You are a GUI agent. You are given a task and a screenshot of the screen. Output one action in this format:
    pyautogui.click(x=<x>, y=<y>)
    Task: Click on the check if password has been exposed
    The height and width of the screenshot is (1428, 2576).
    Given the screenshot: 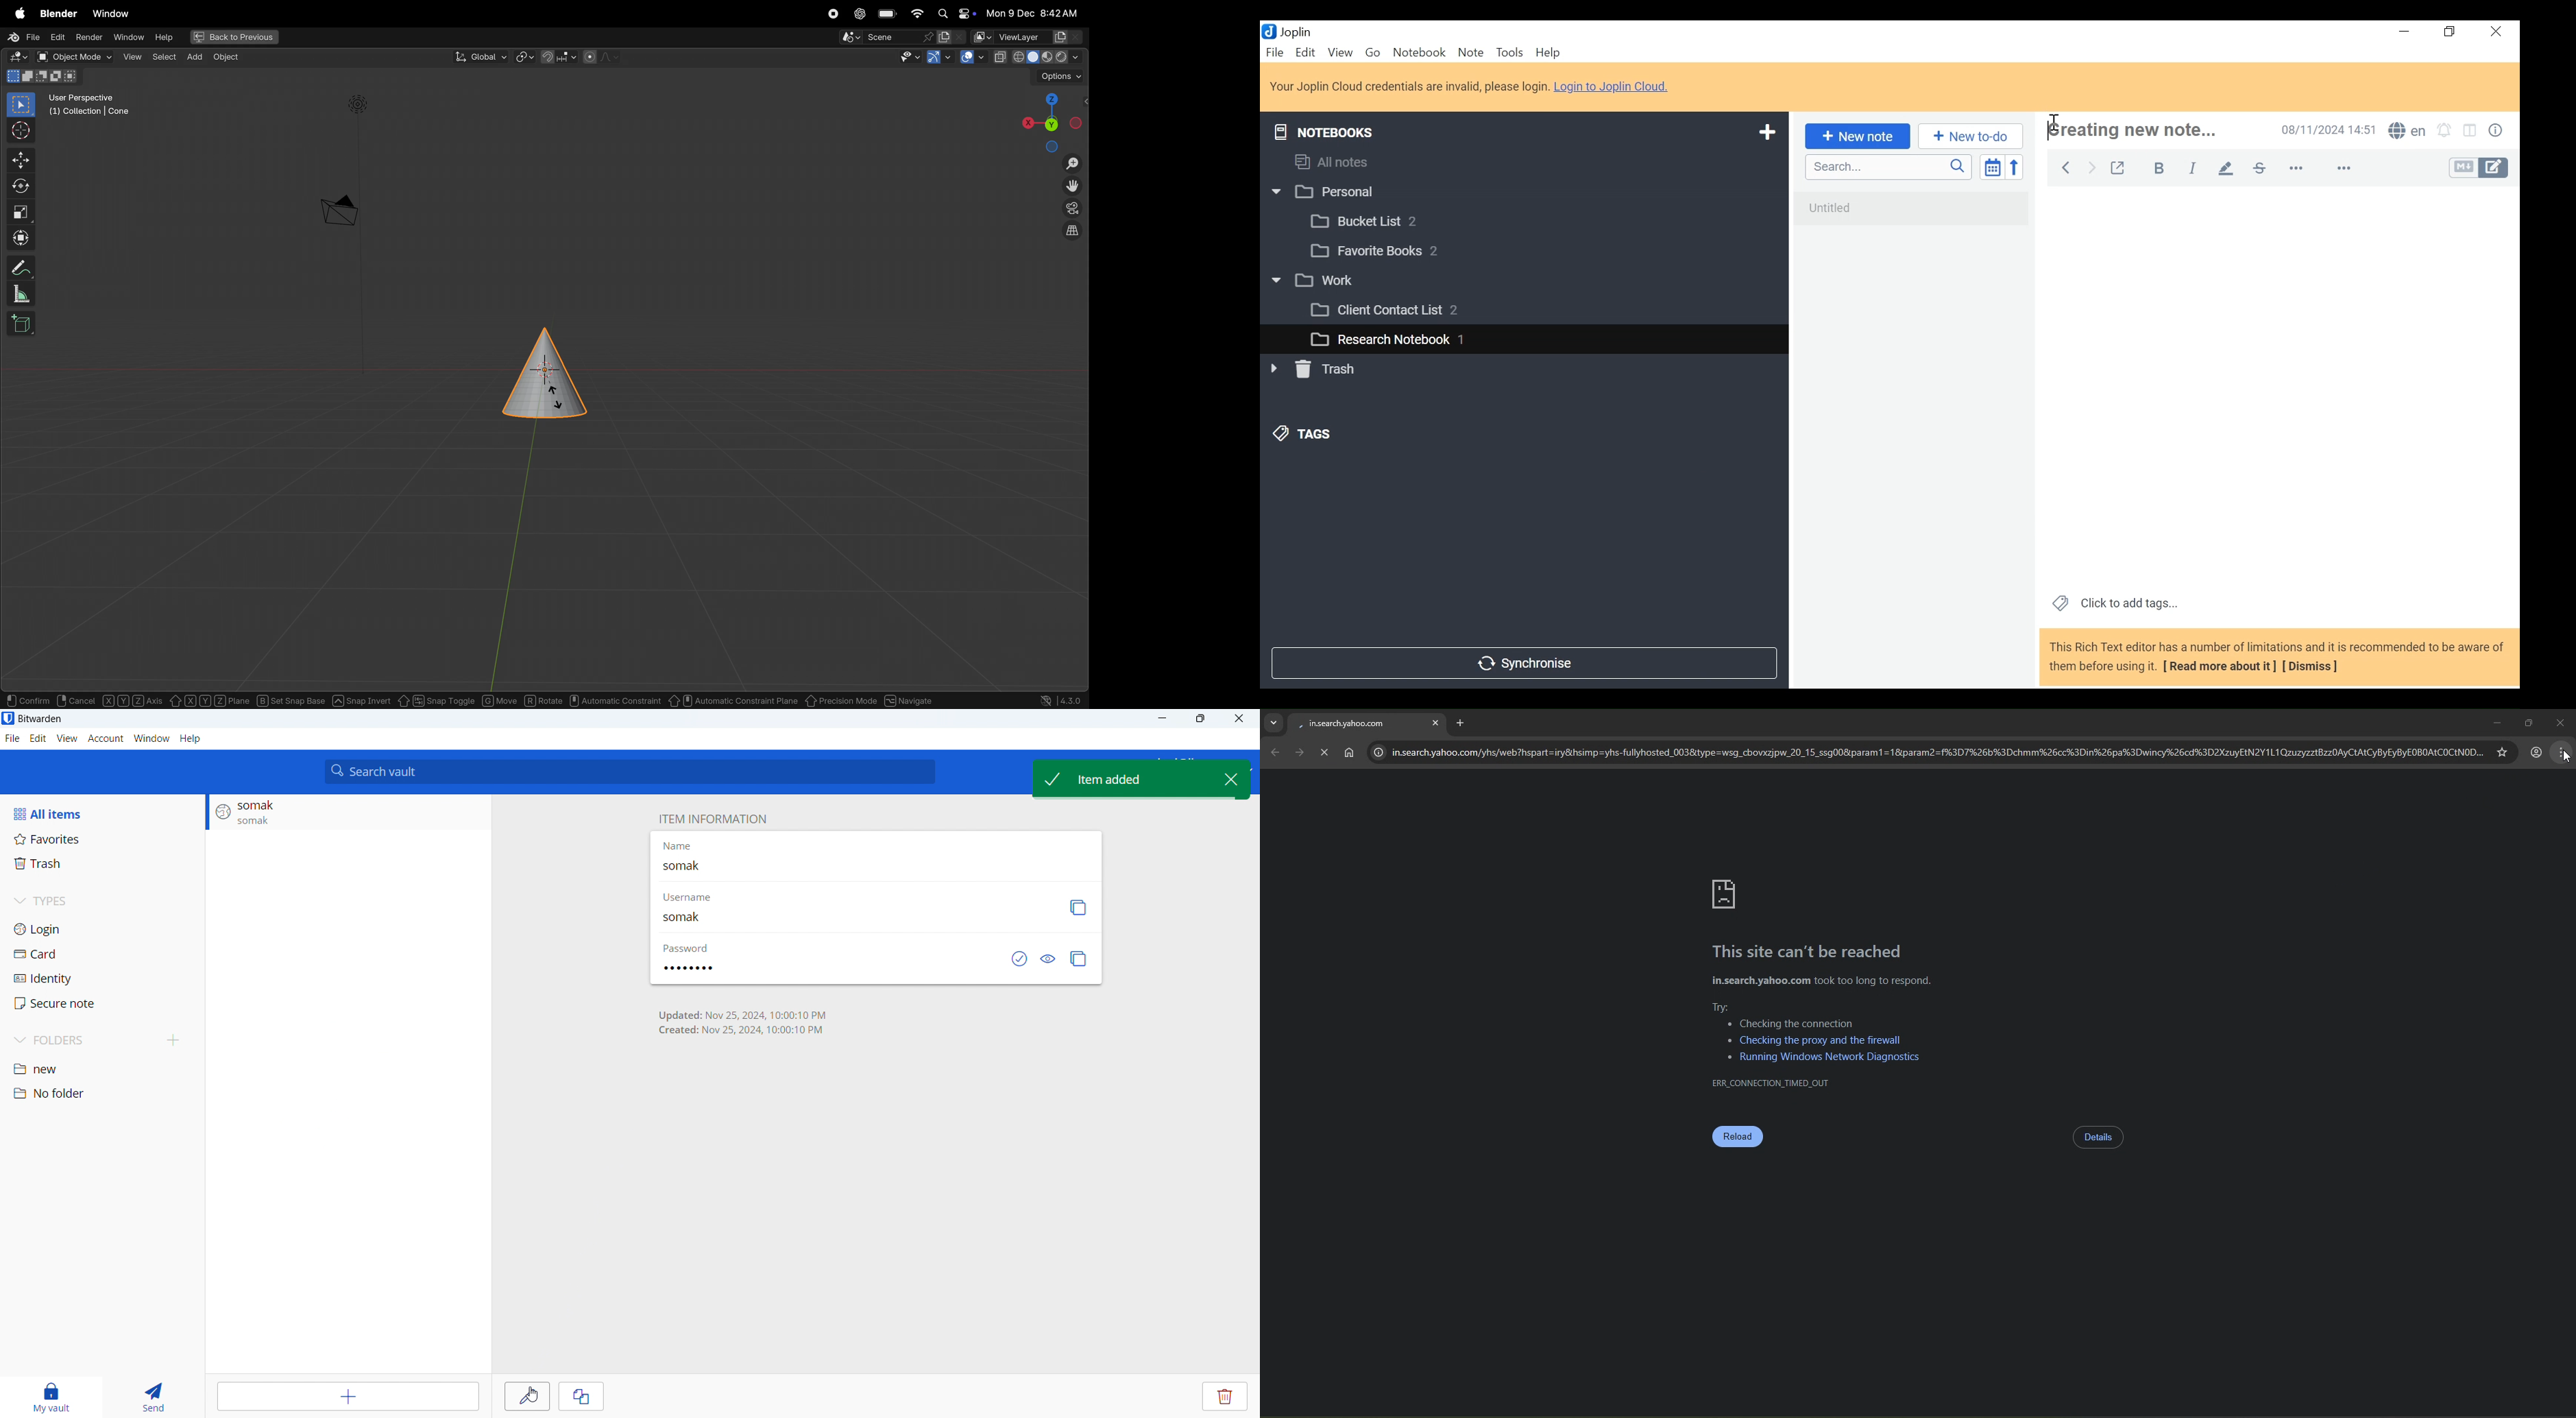 What is the action you would take?
    pyautogui.click(x=1018, y=960)
    